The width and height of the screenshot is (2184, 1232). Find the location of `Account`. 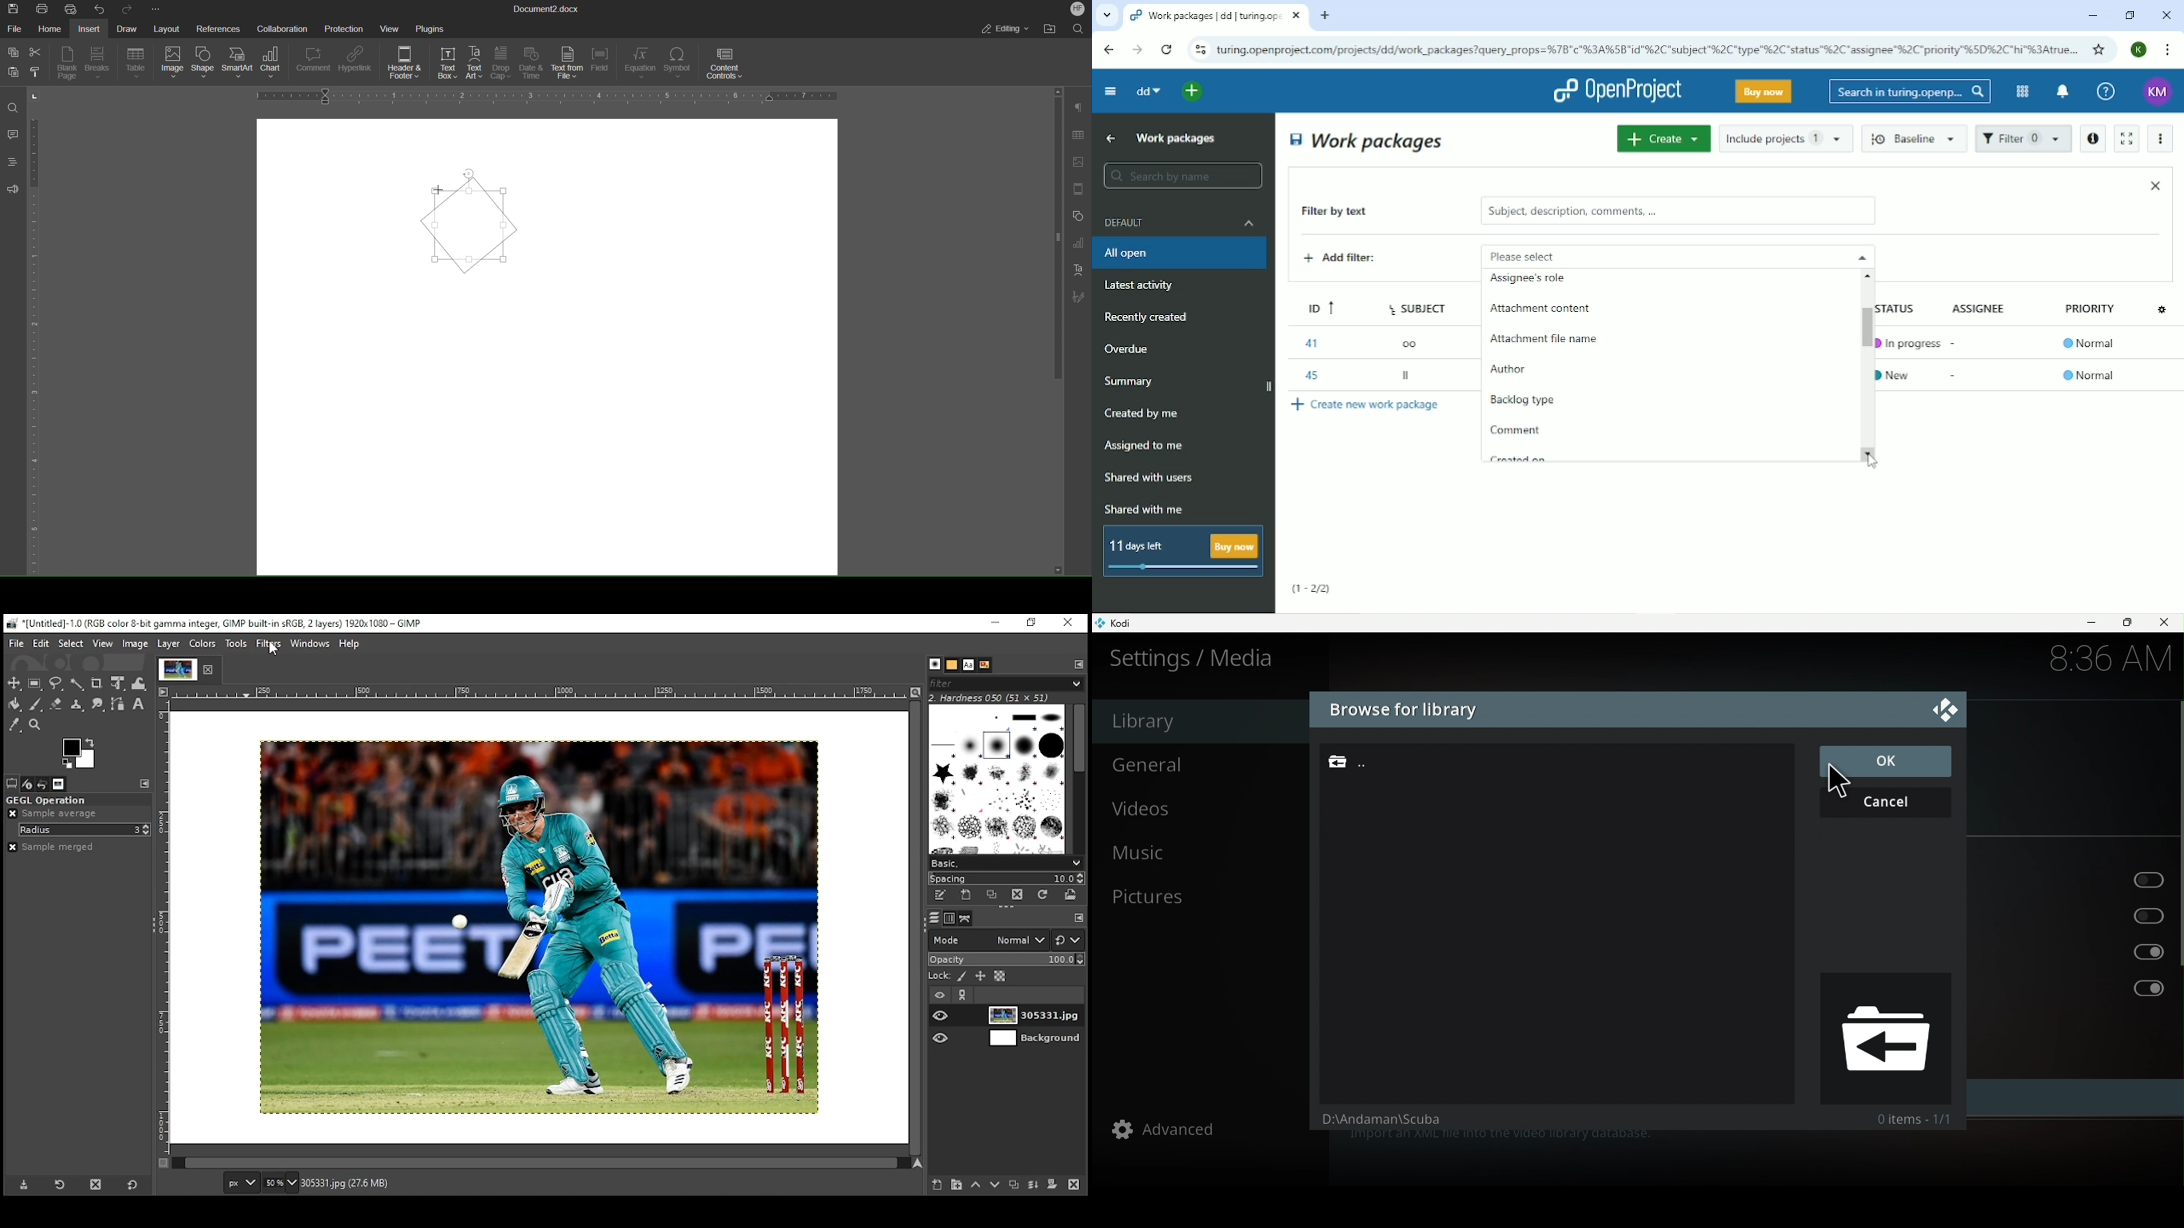

Account is located at coordinates (2158, 92).